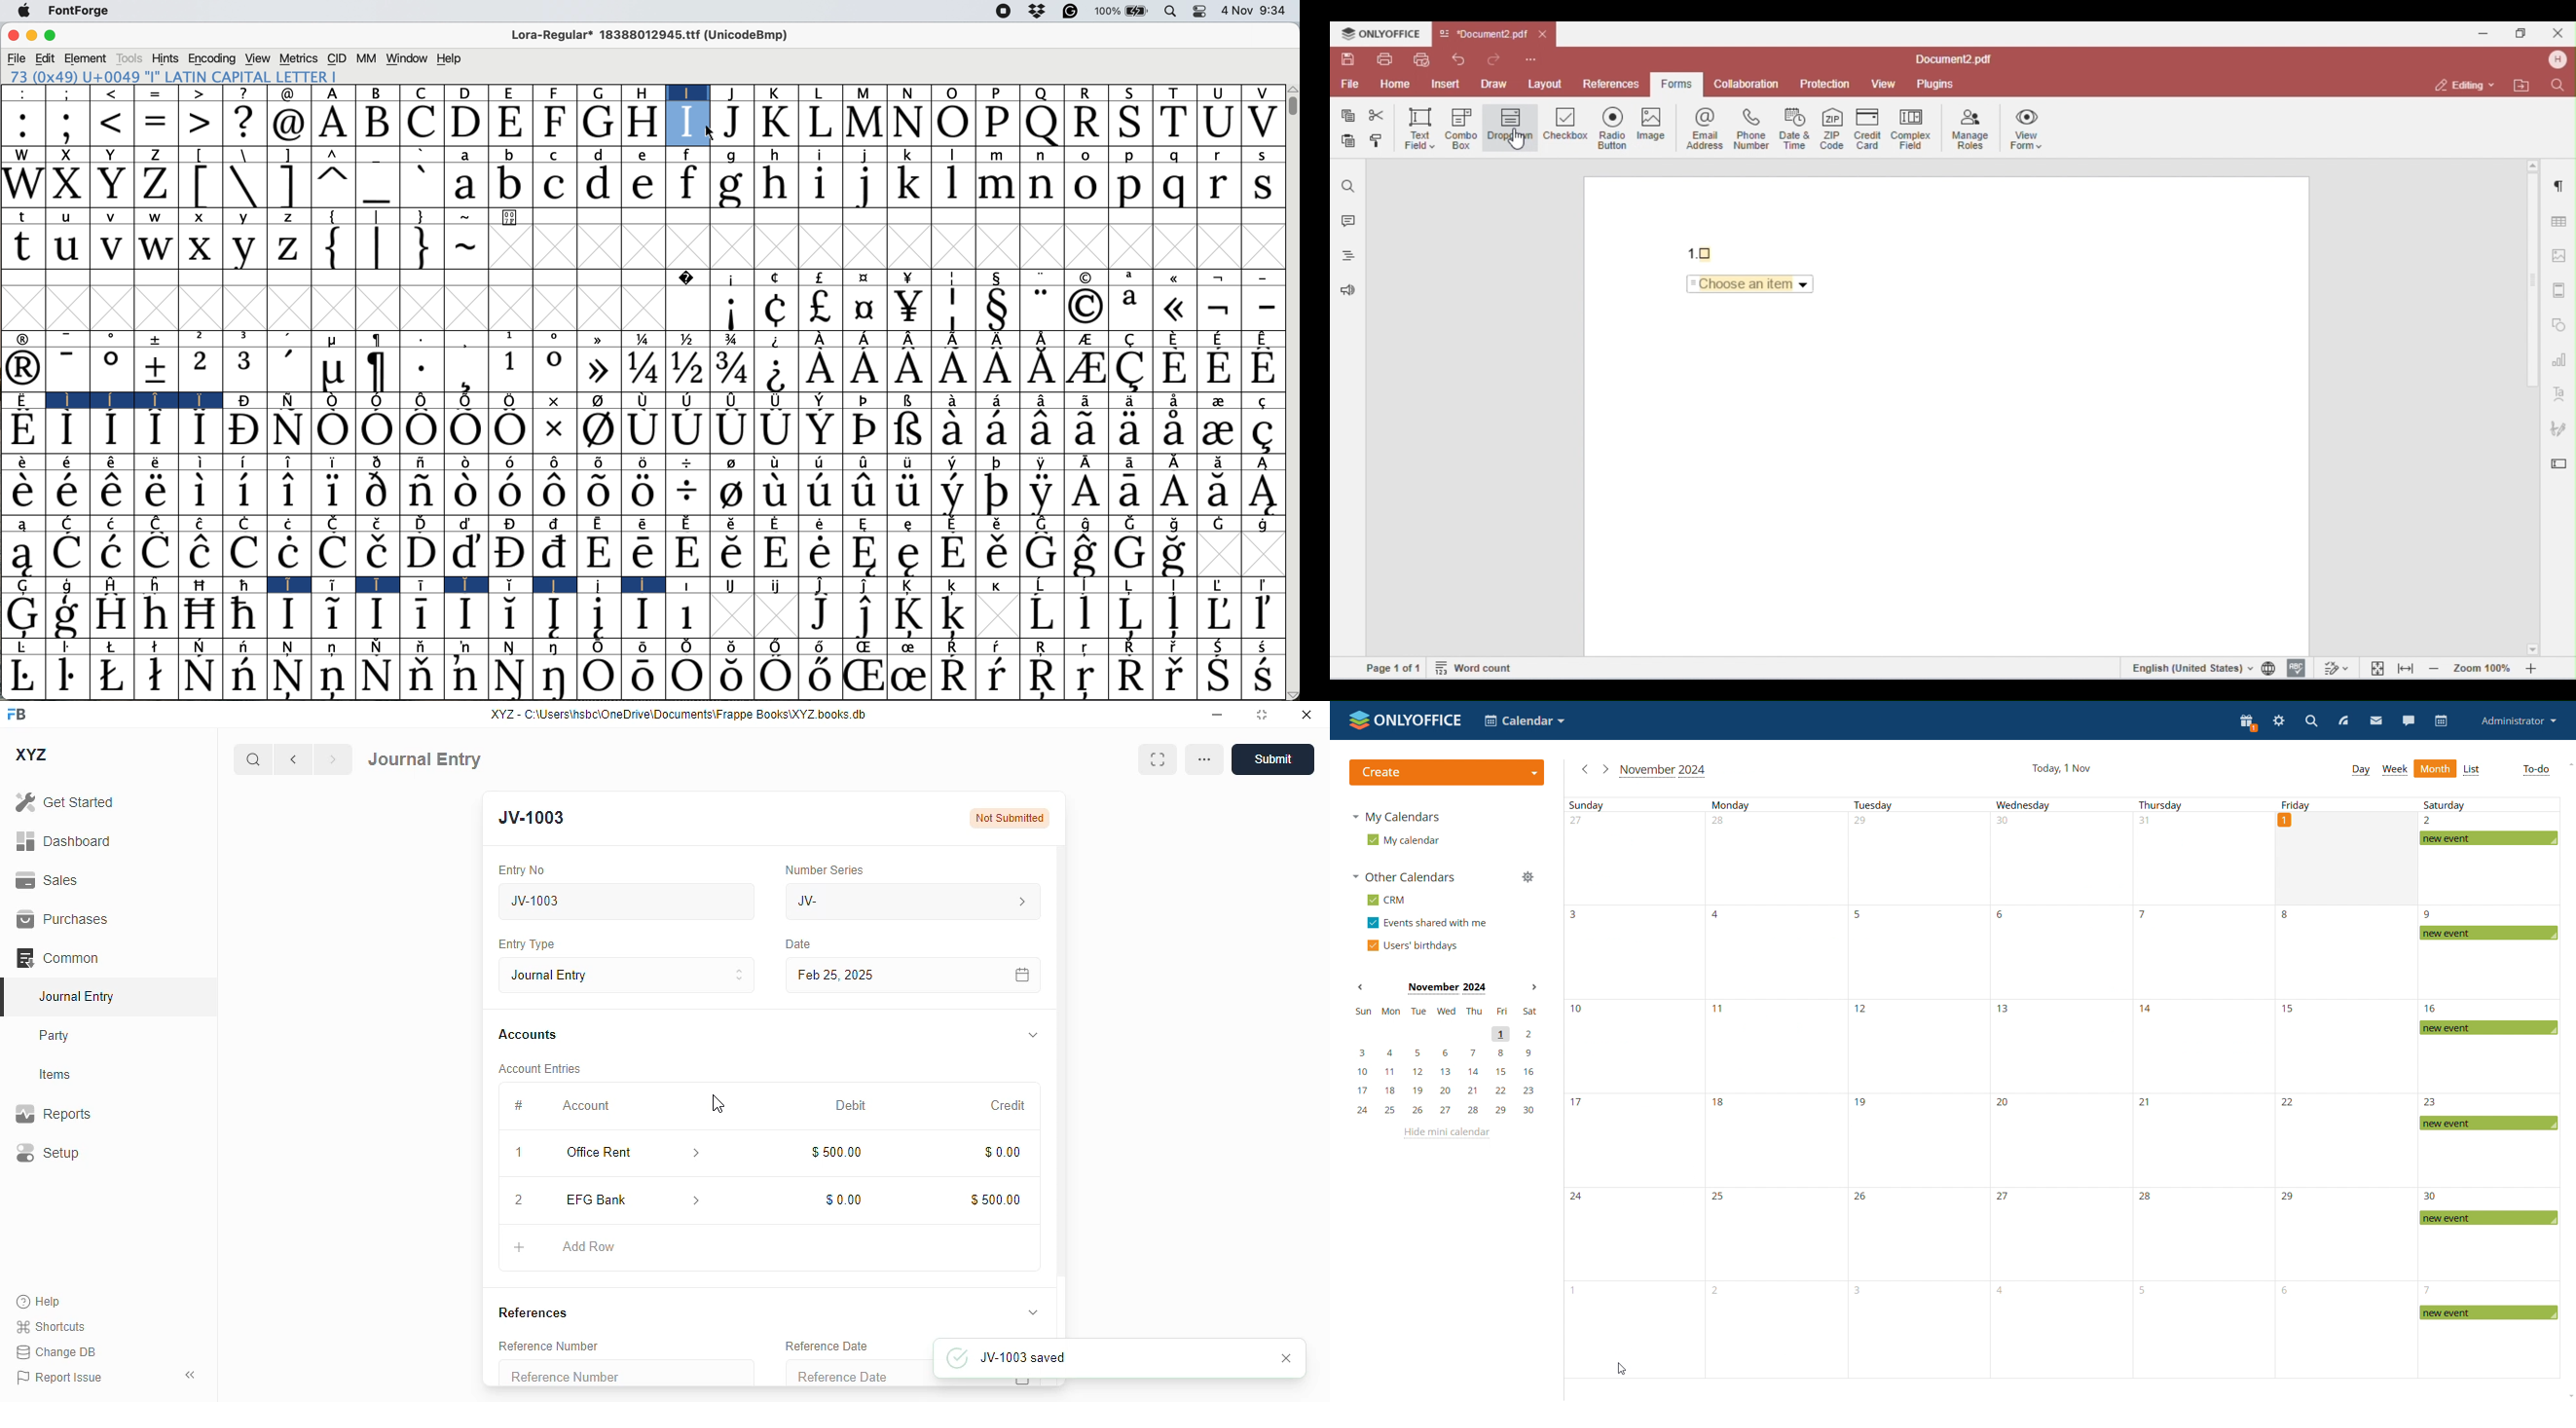 The height and width of the screenshot is (1428, 2576). Describe the element at coordinates (469, 585) in the screenshot. I see `Symbol` at that location.